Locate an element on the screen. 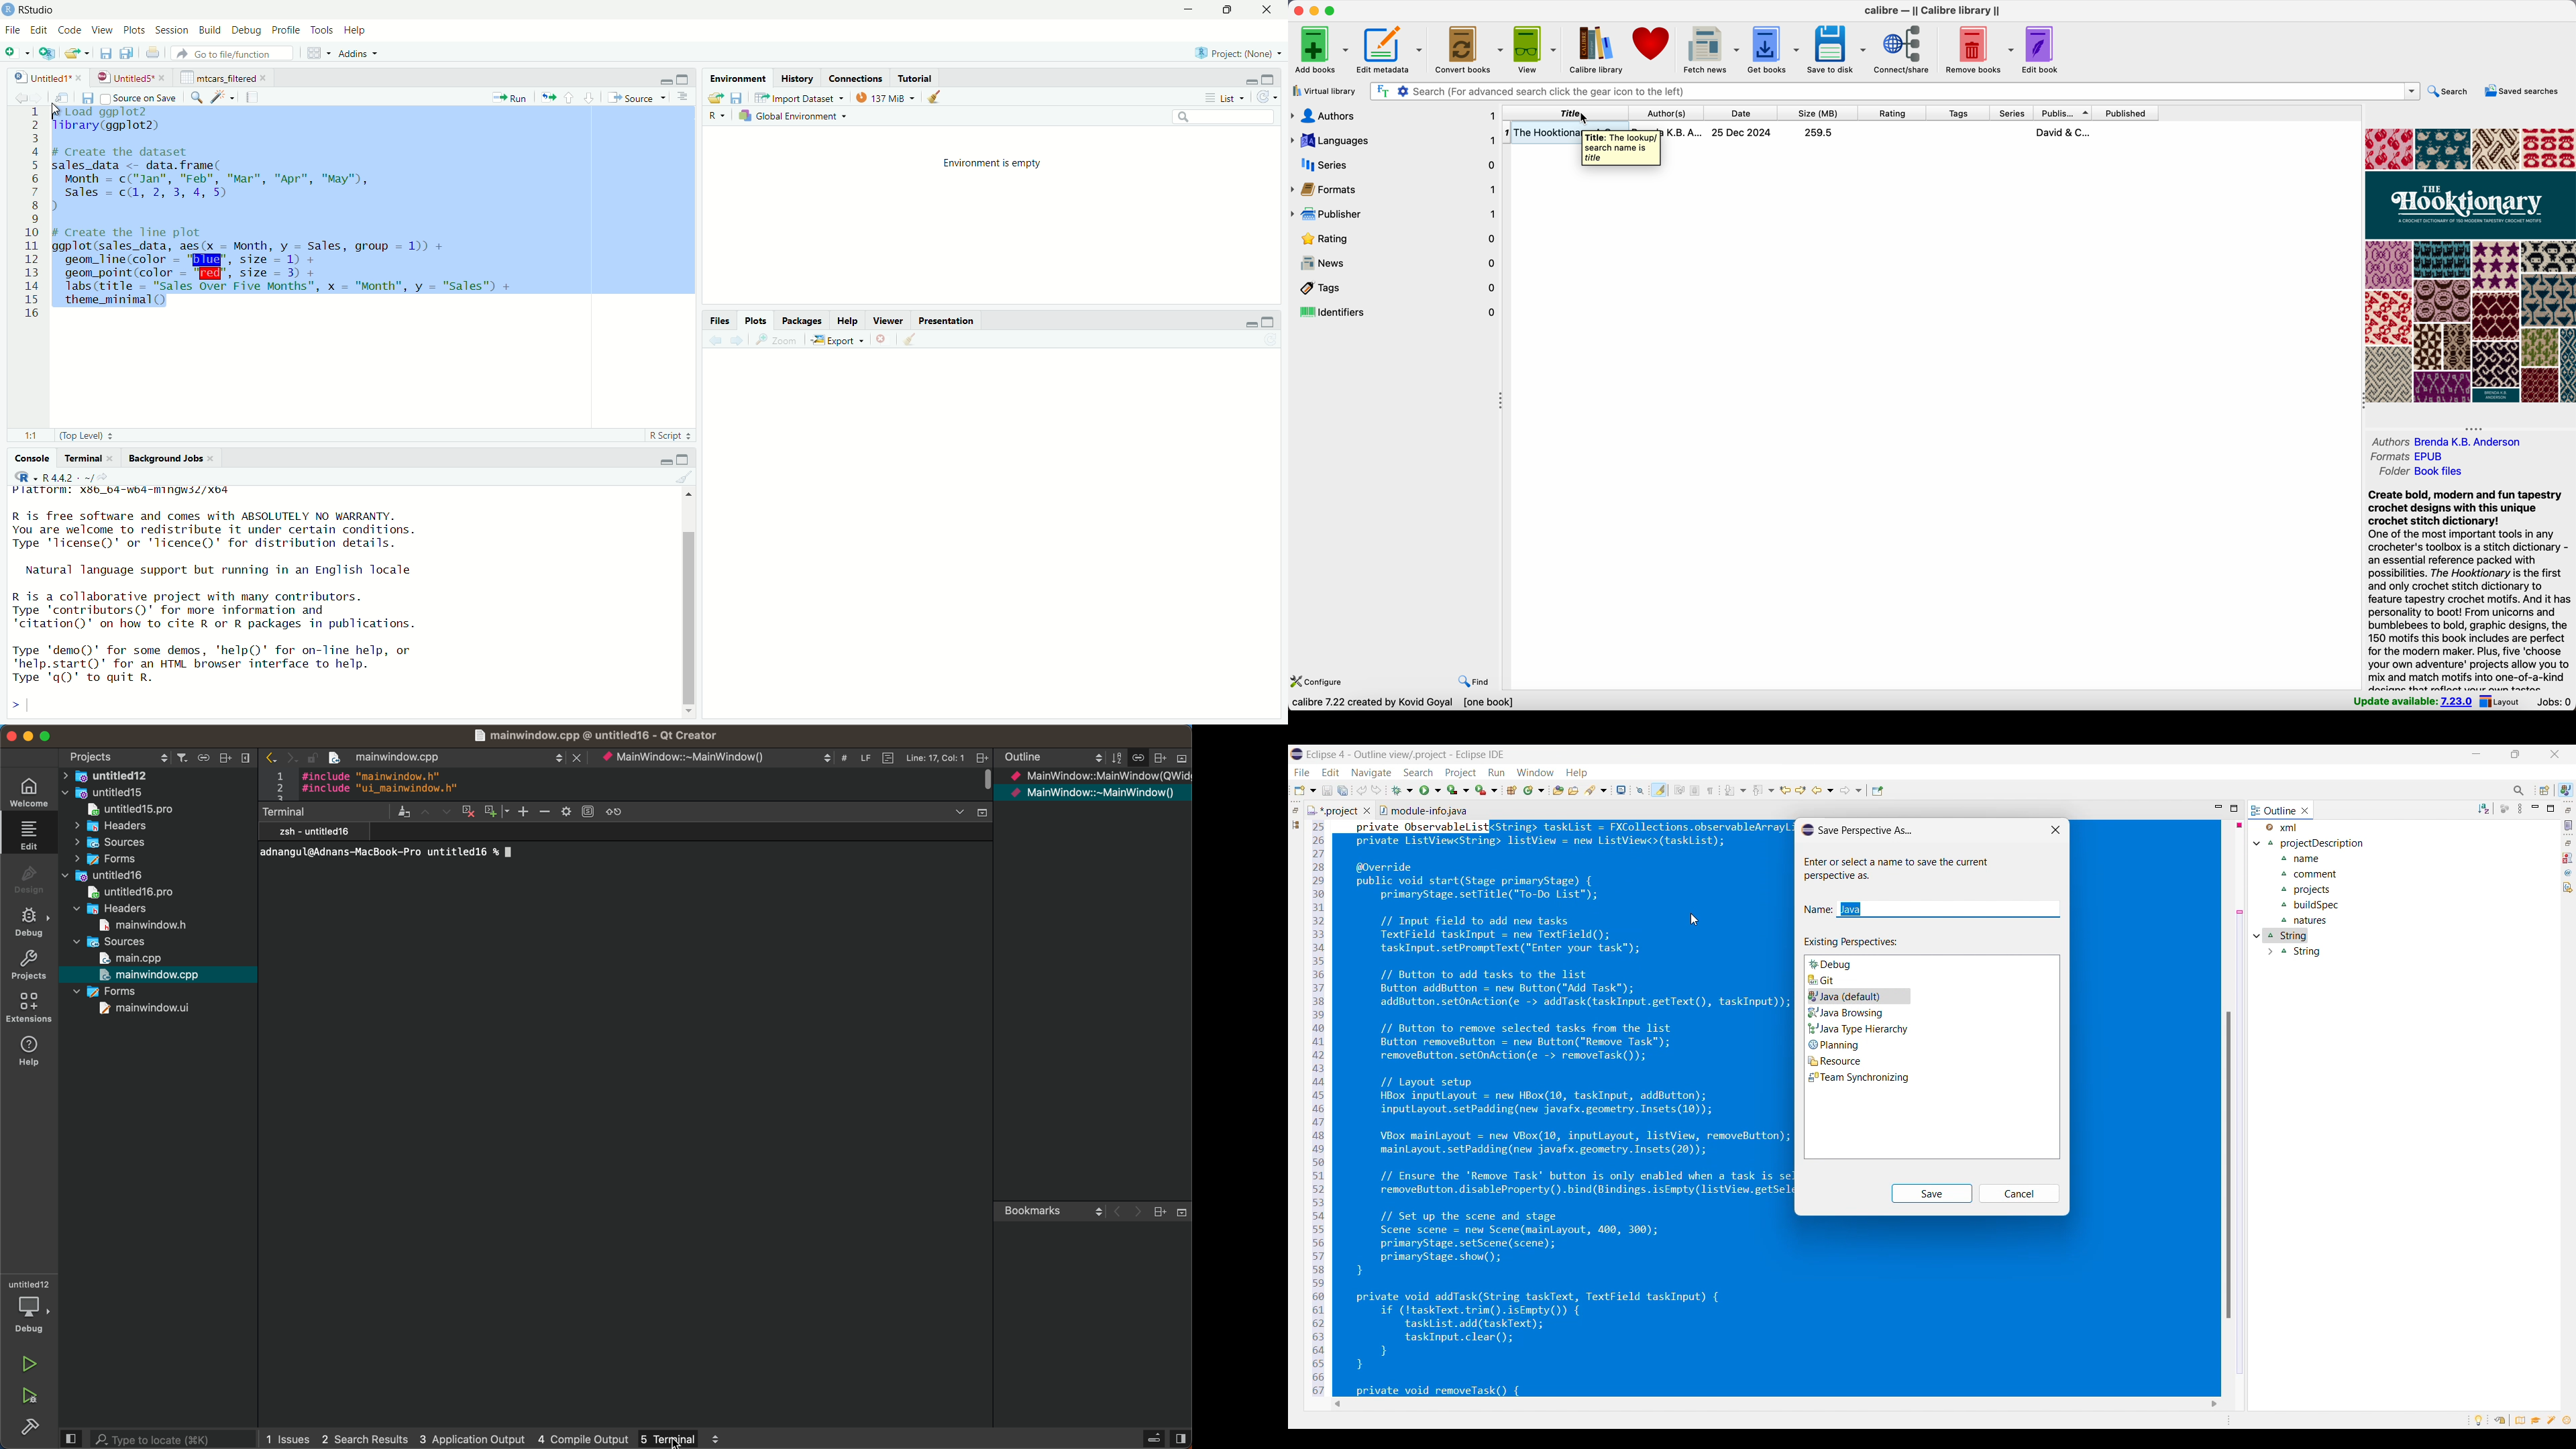  Create bold, modern and fun tapestry
crochet designs with this unique
crochet stitch dictionary!

One of the most important tools in any
crocheter's toolbox is a stitch dictionary -
an essential reference packed with
possibilities. The Hooktionary is the first
and only crochet stitch dictionary to
feature tapestry crochet motifs. And it has
personality to boot! From unicorns and
bumblebees to bold, graphic designs, the
150 motifs this book includes are perfect
for the modern maker. Plus, five ‘choose
your own adventure' projects allow you to
mix and match motifs into one-of-a-kind is located at coordinates (2469, 587).